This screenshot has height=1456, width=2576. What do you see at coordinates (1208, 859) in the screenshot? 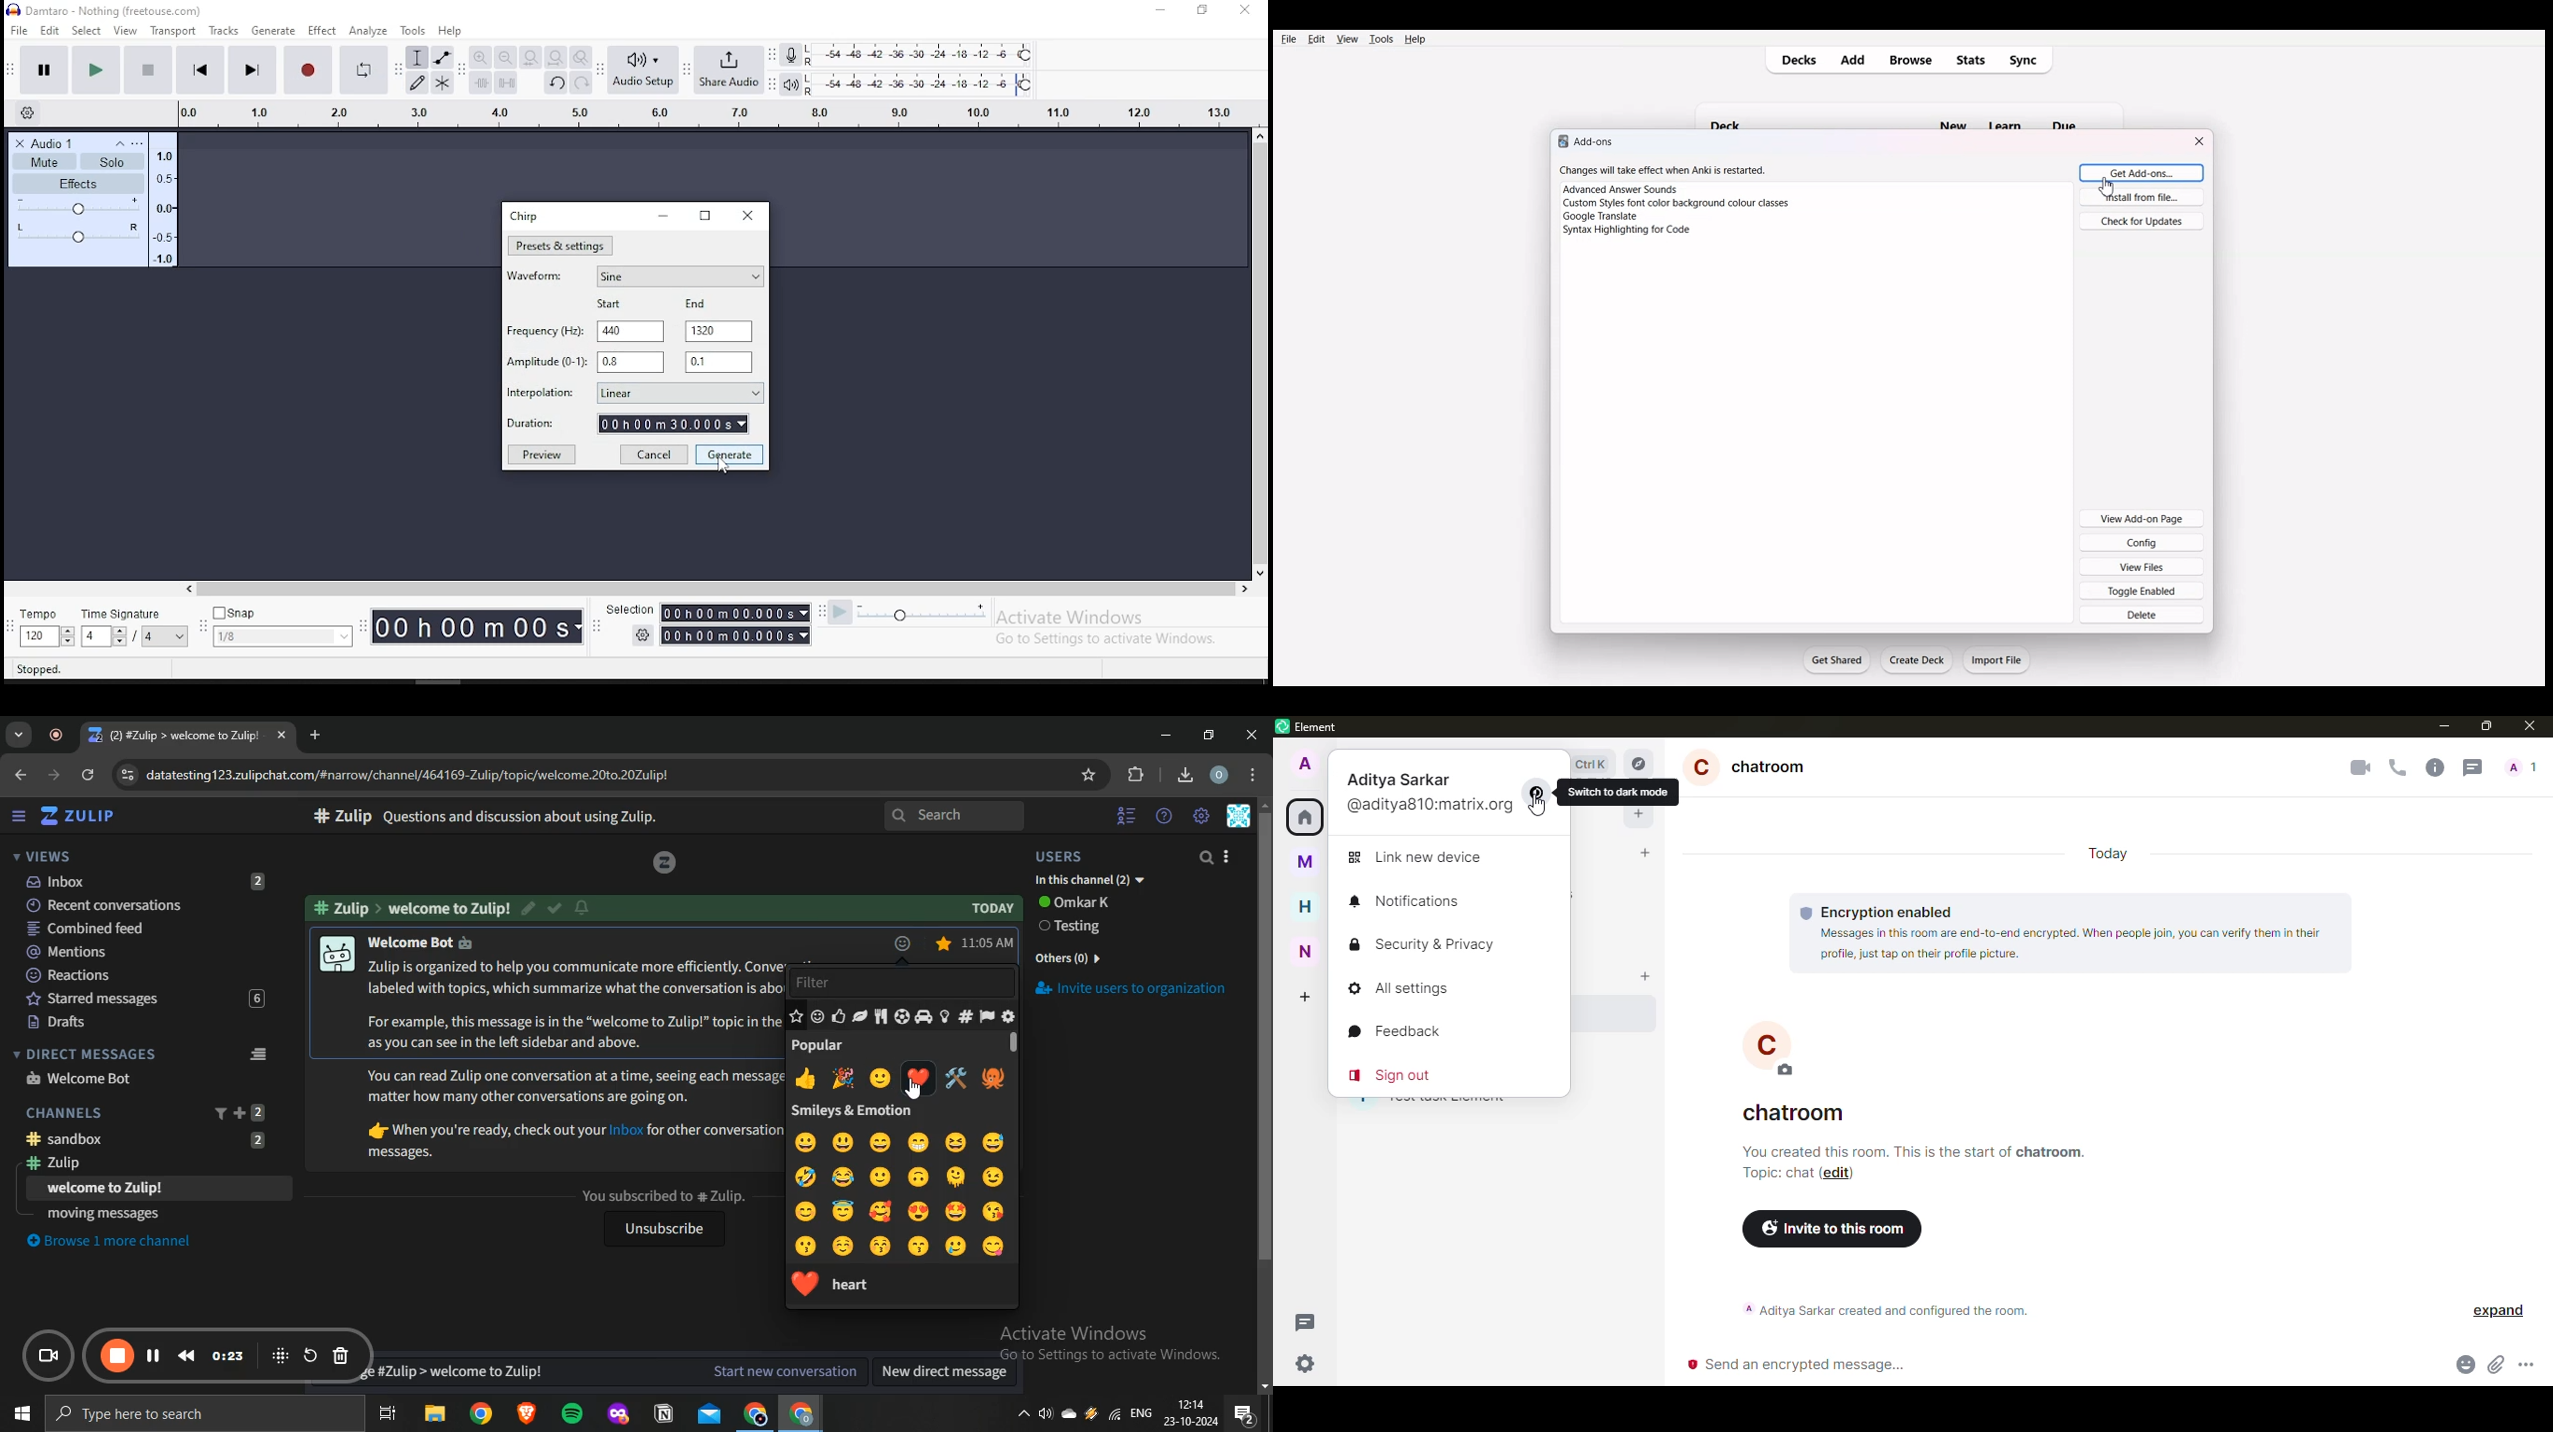
I see `search` at bounding box center [1208, 859].